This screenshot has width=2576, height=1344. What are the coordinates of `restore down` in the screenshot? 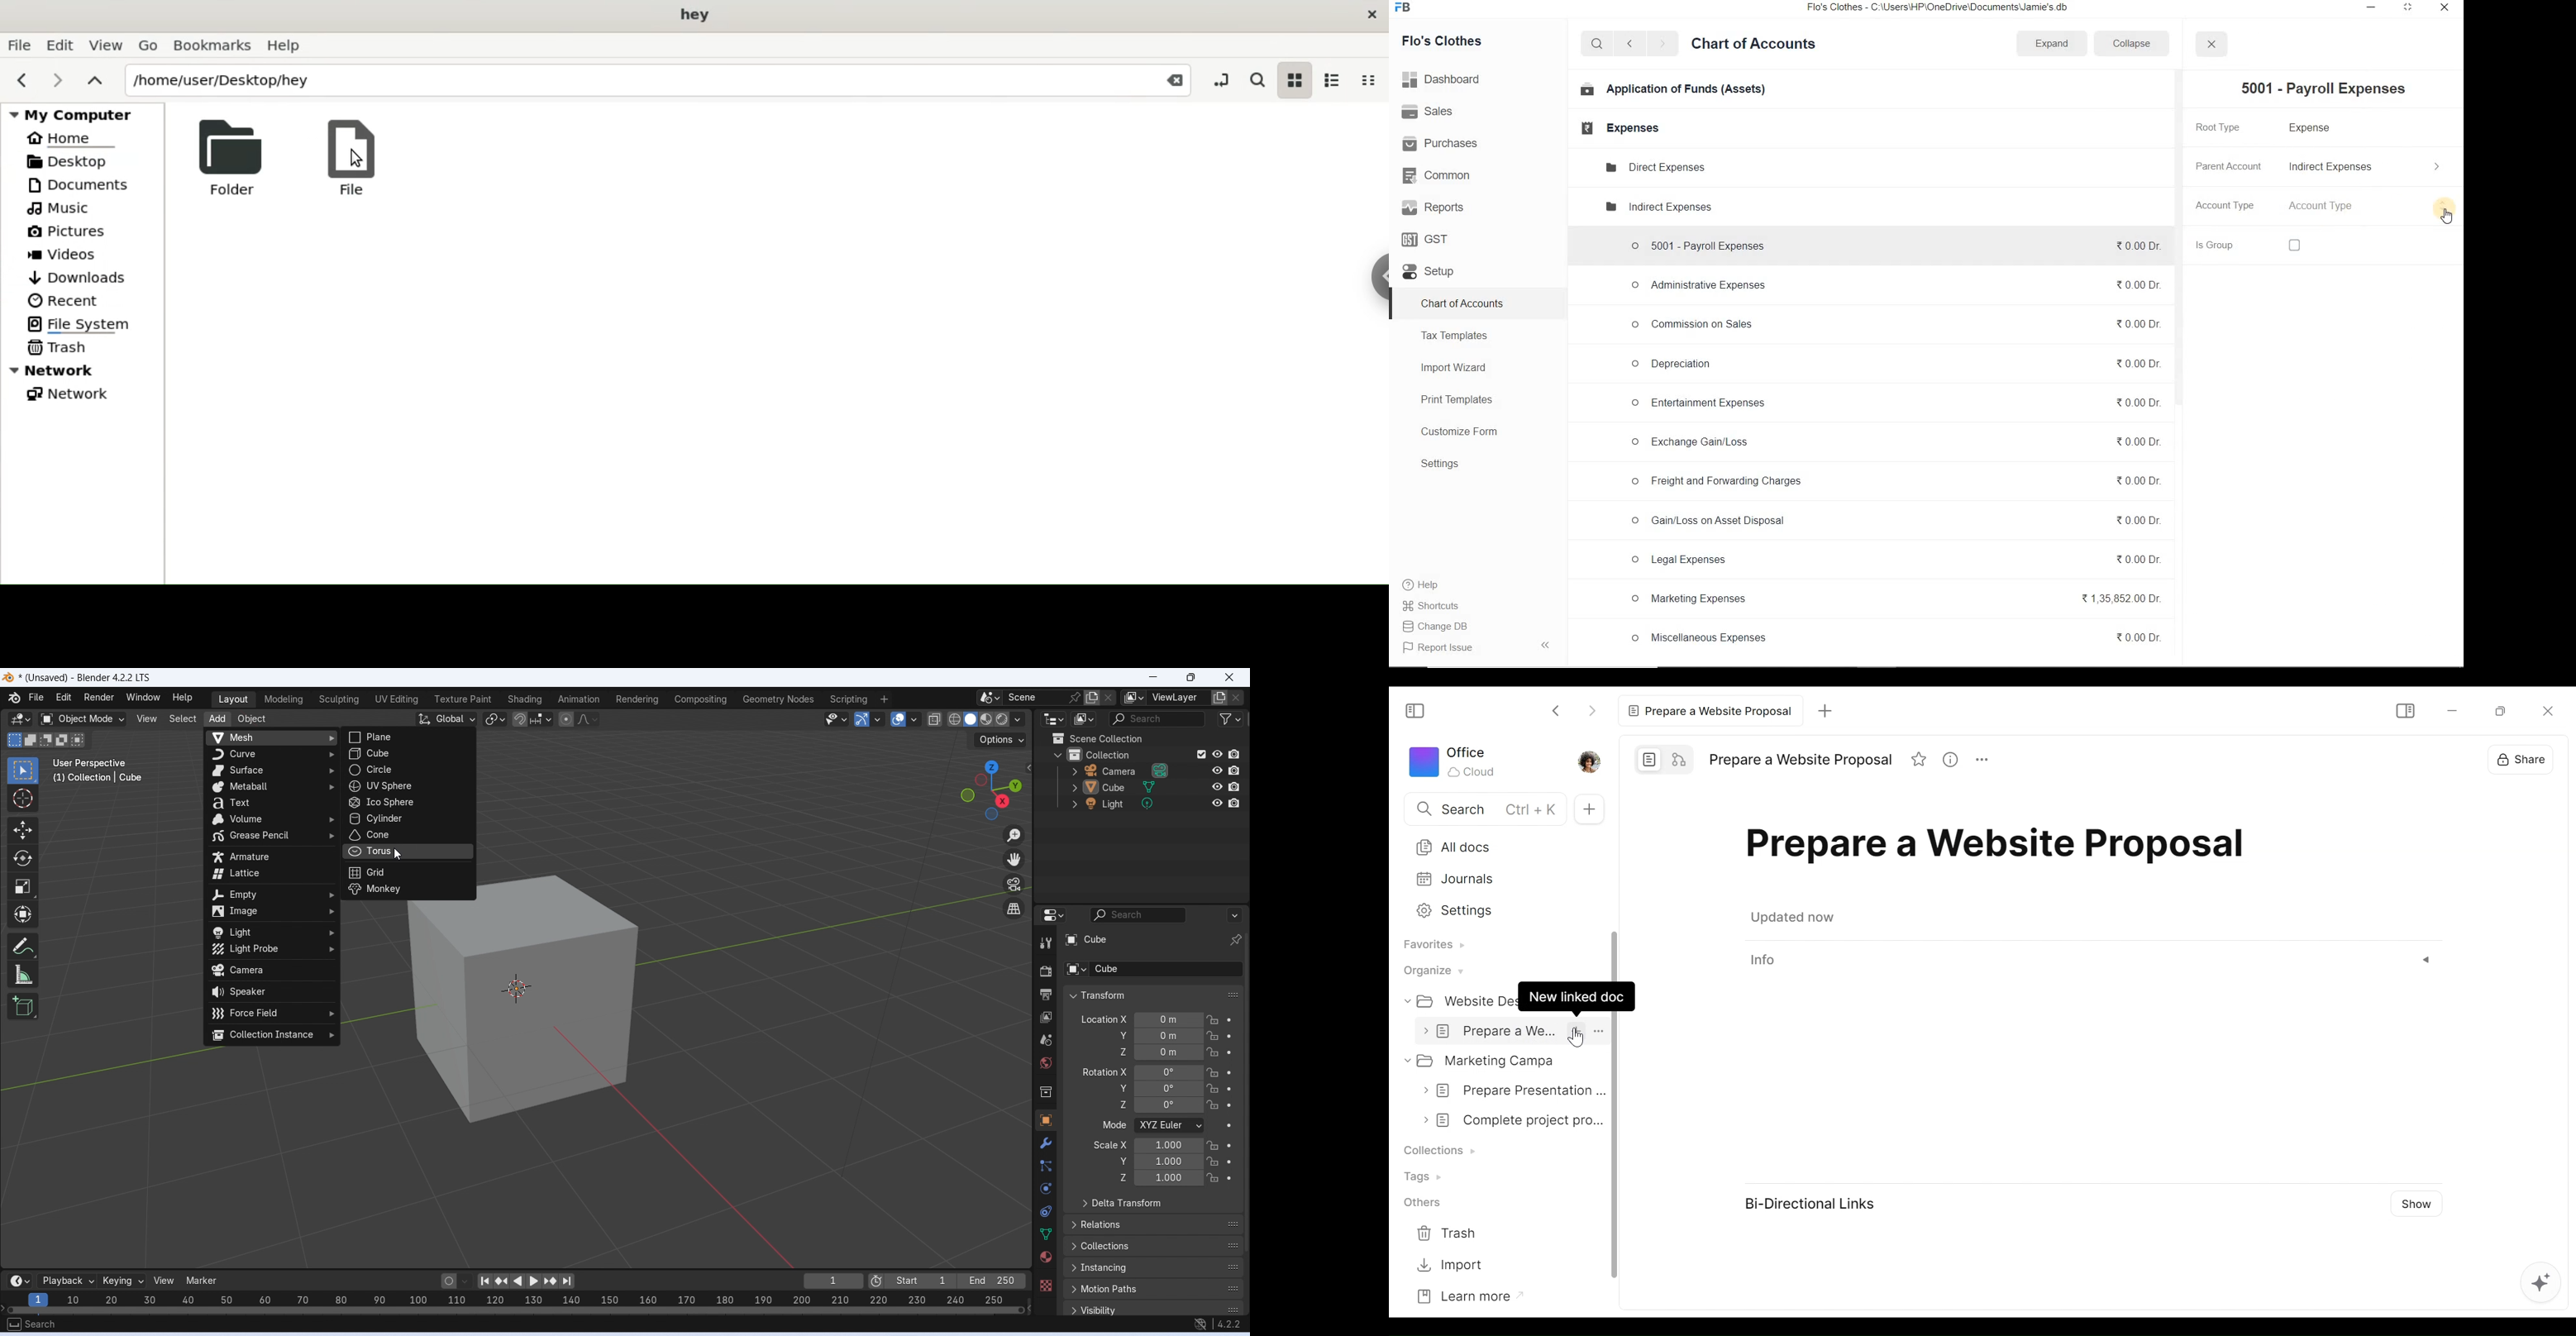 It's located at (2407, 10).